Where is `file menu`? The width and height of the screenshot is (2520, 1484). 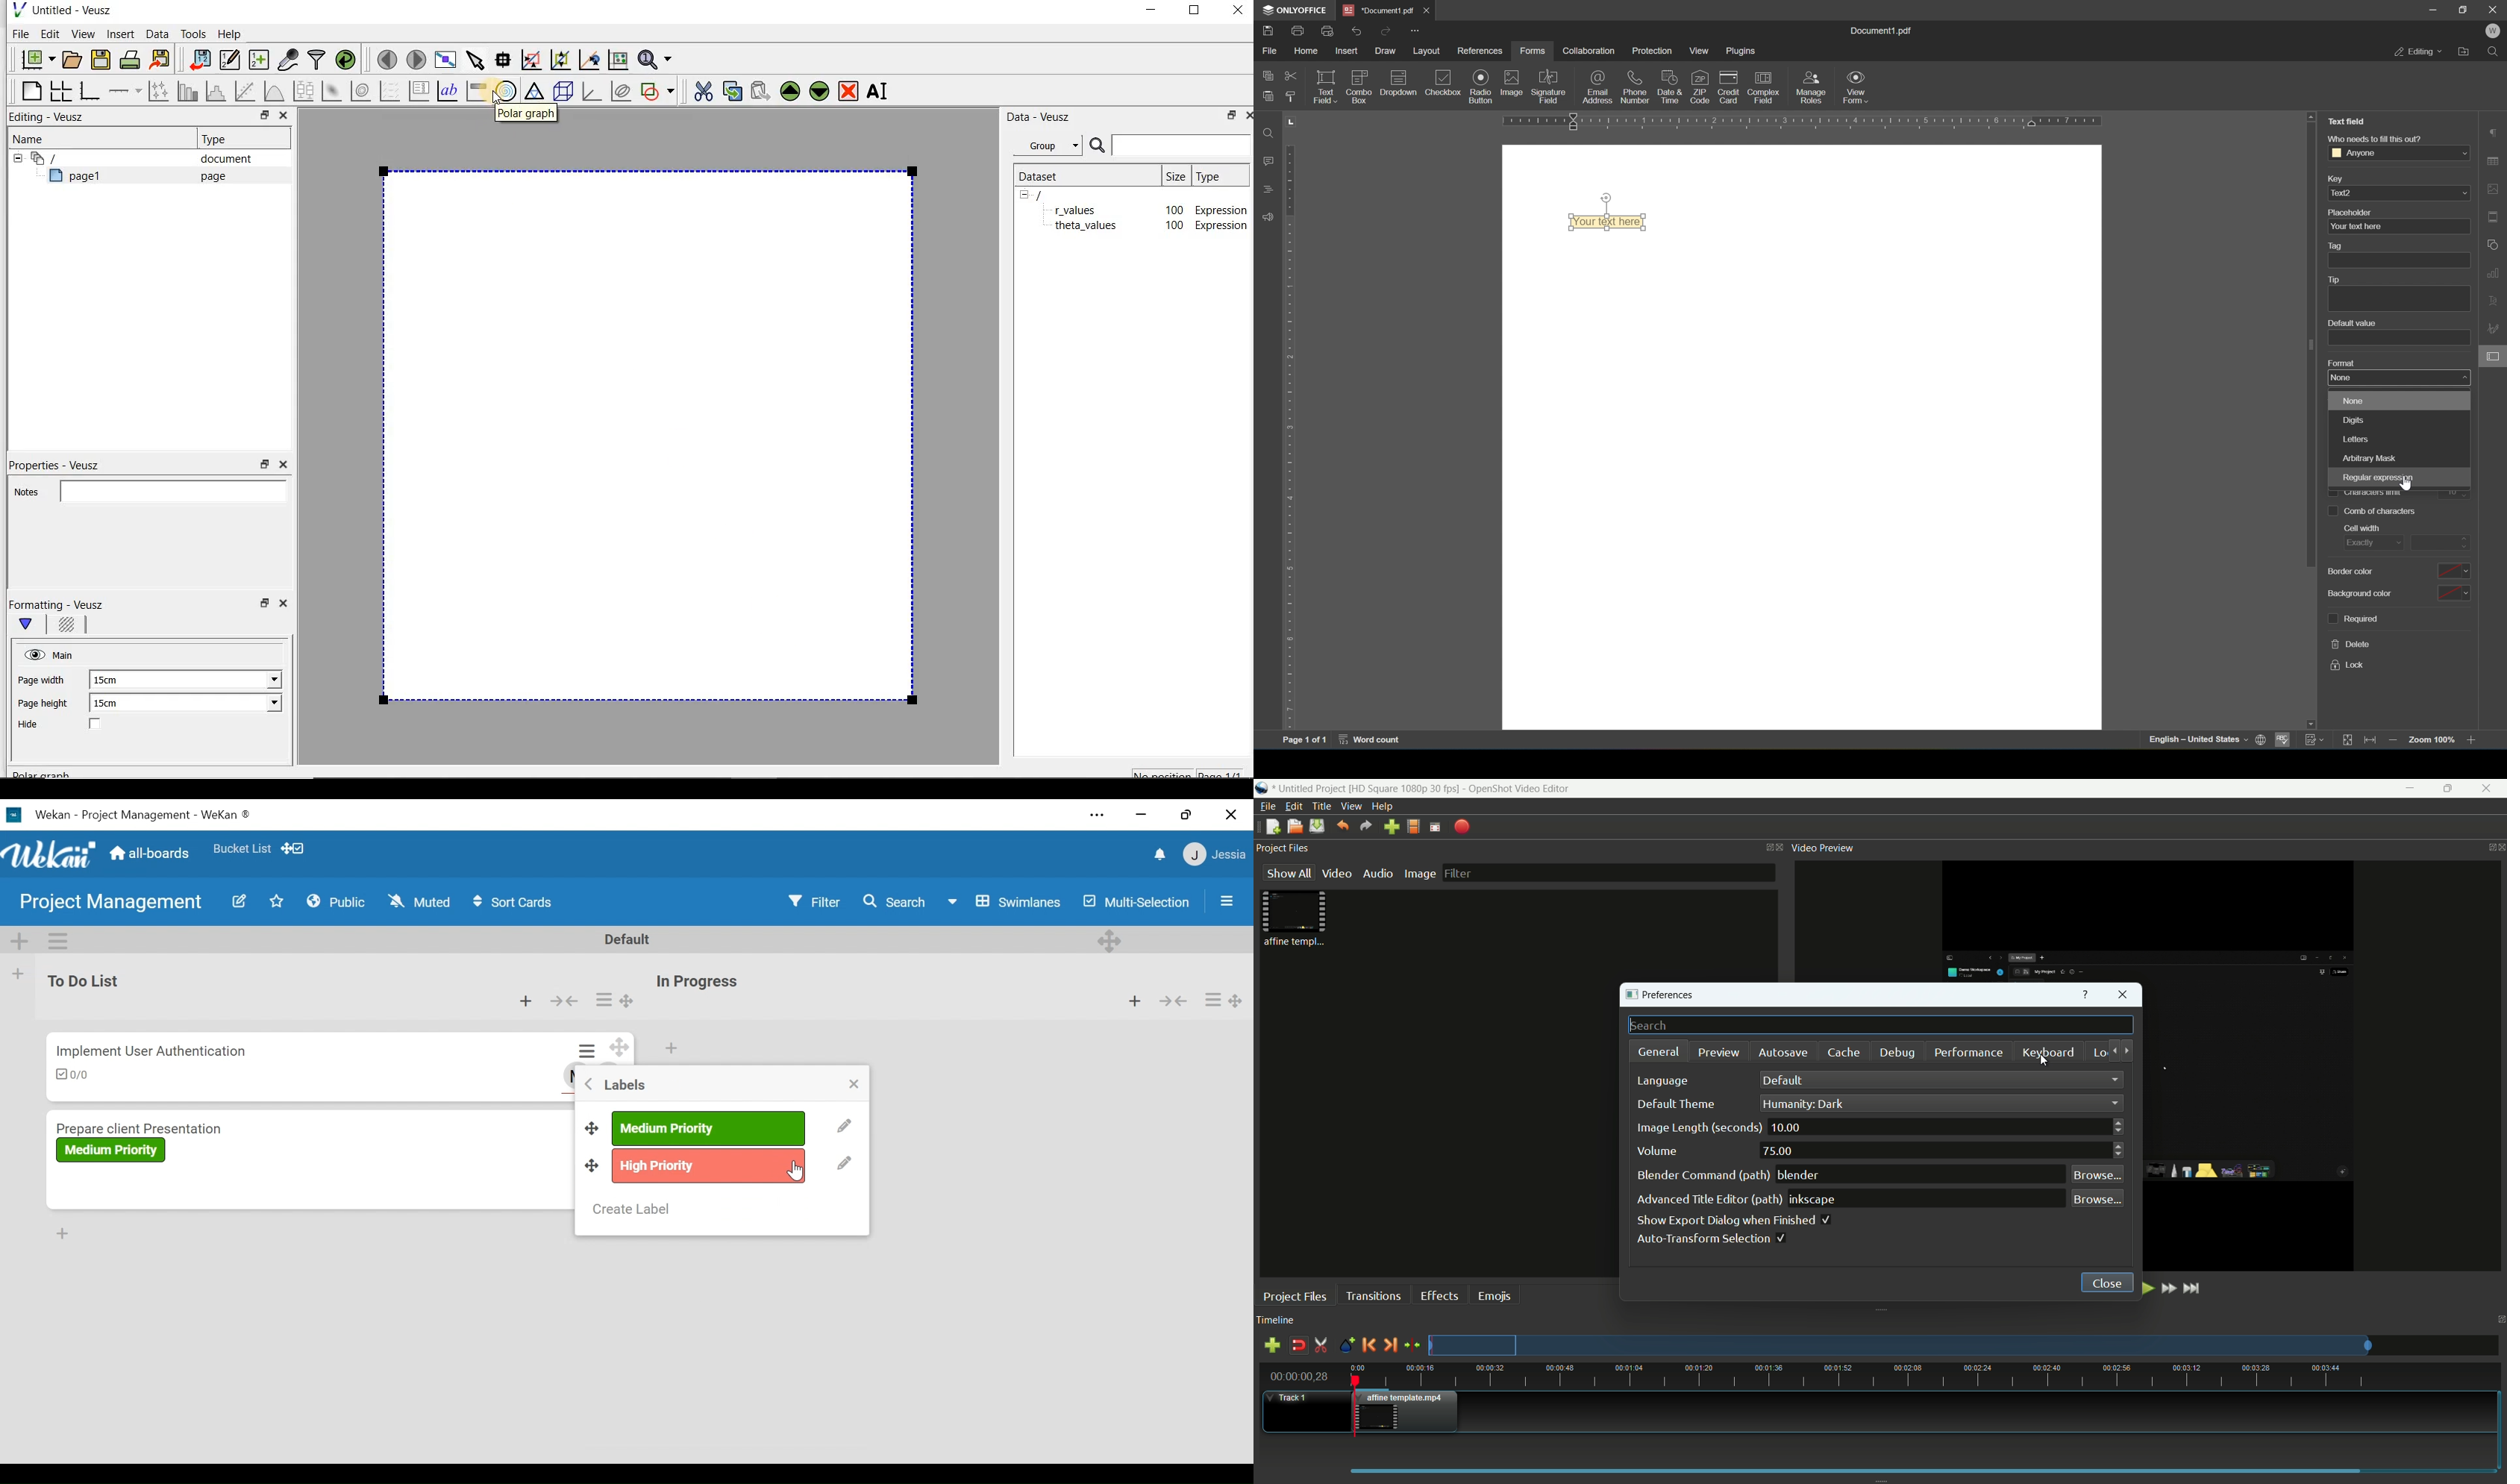
file menu is located at coordinates (1267, 806).